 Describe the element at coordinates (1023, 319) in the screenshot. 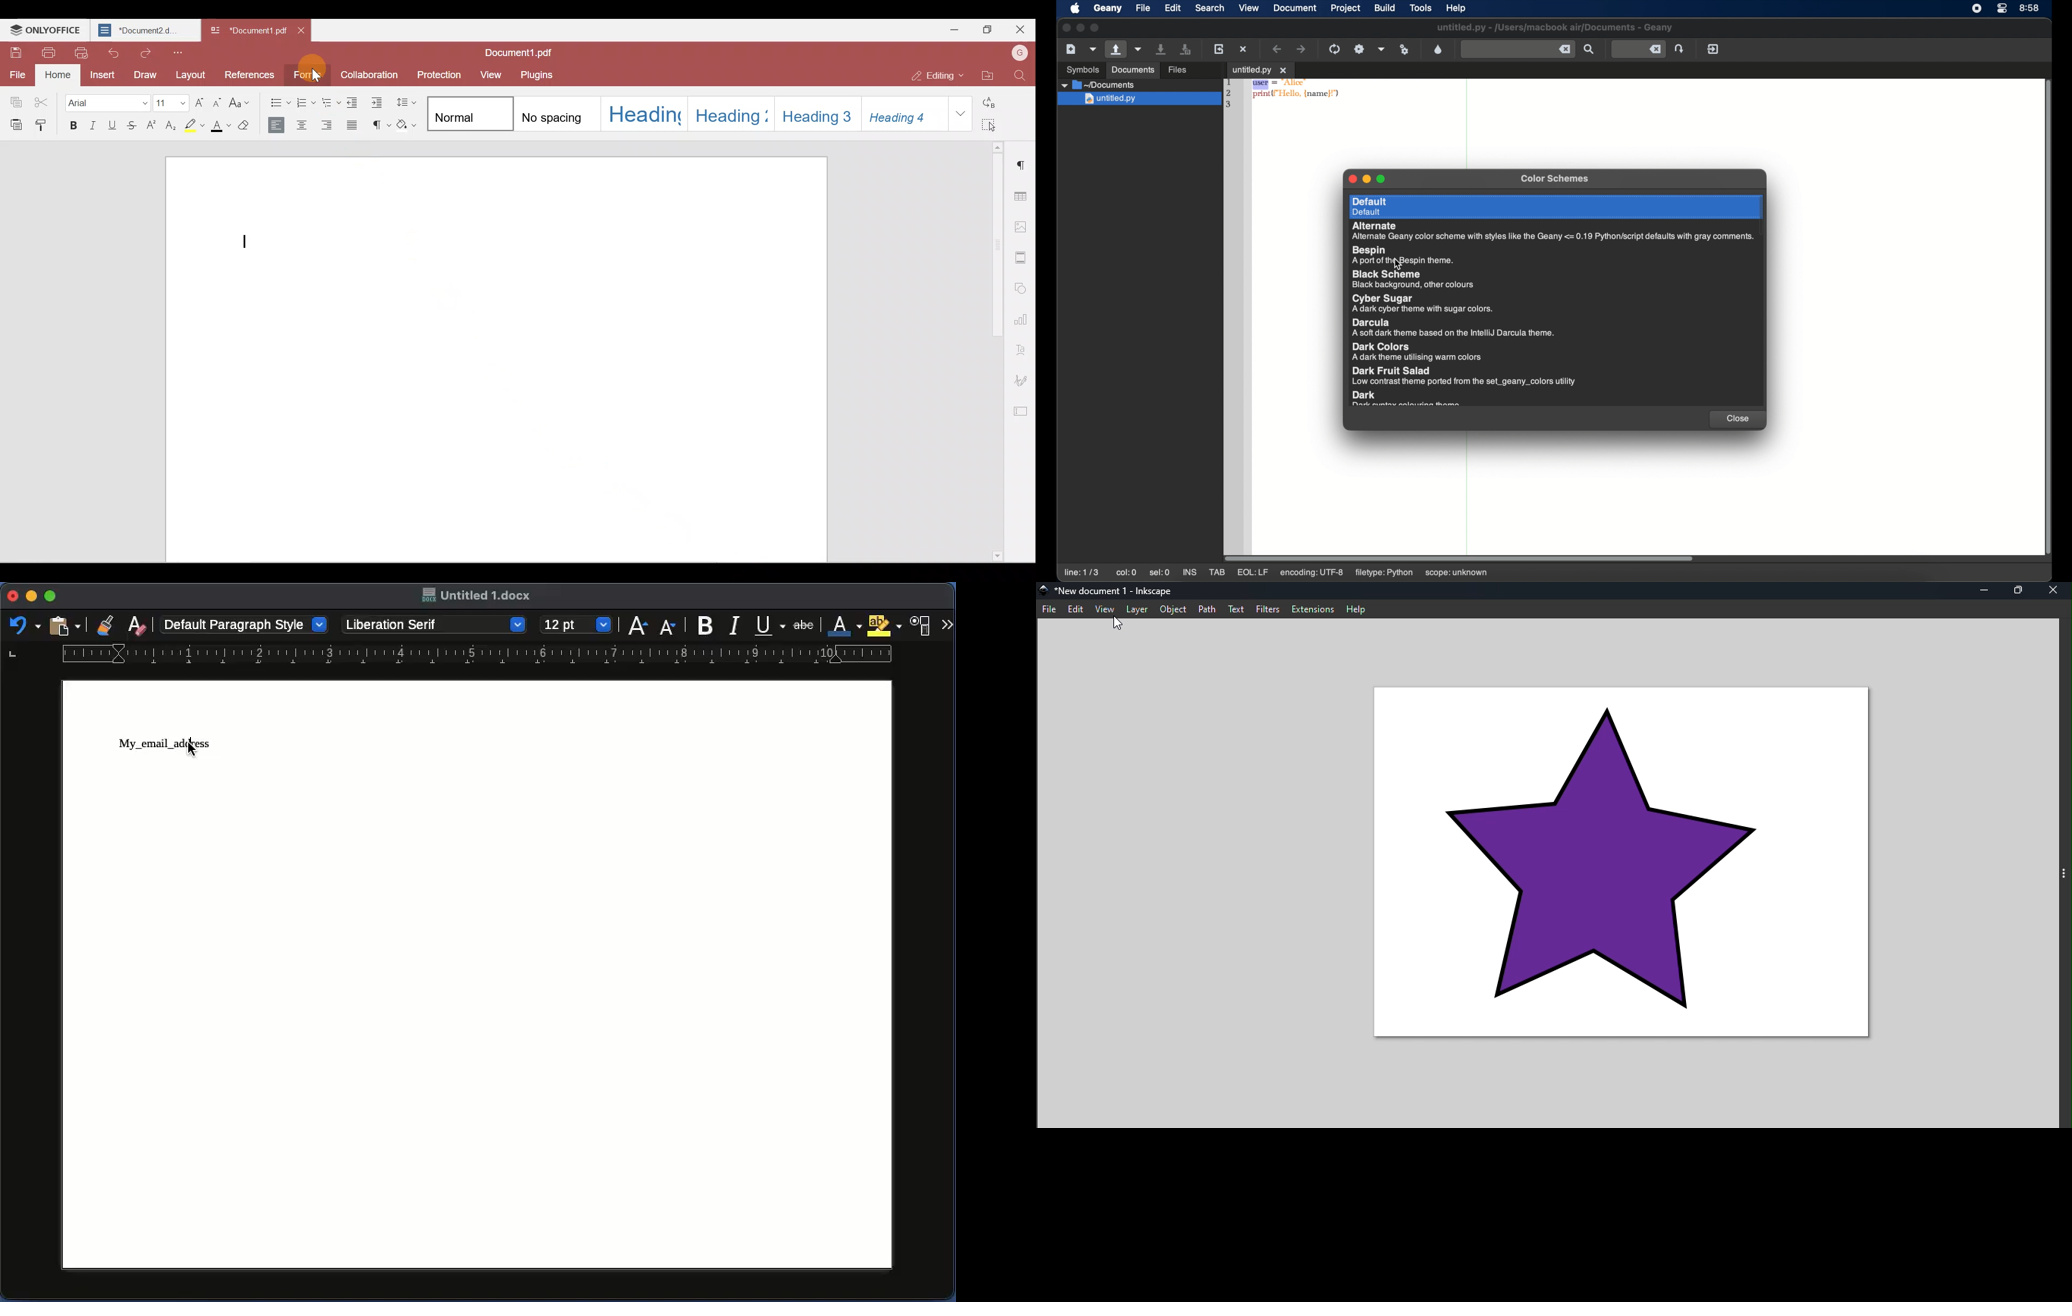

I see `Chart settings` at that location.